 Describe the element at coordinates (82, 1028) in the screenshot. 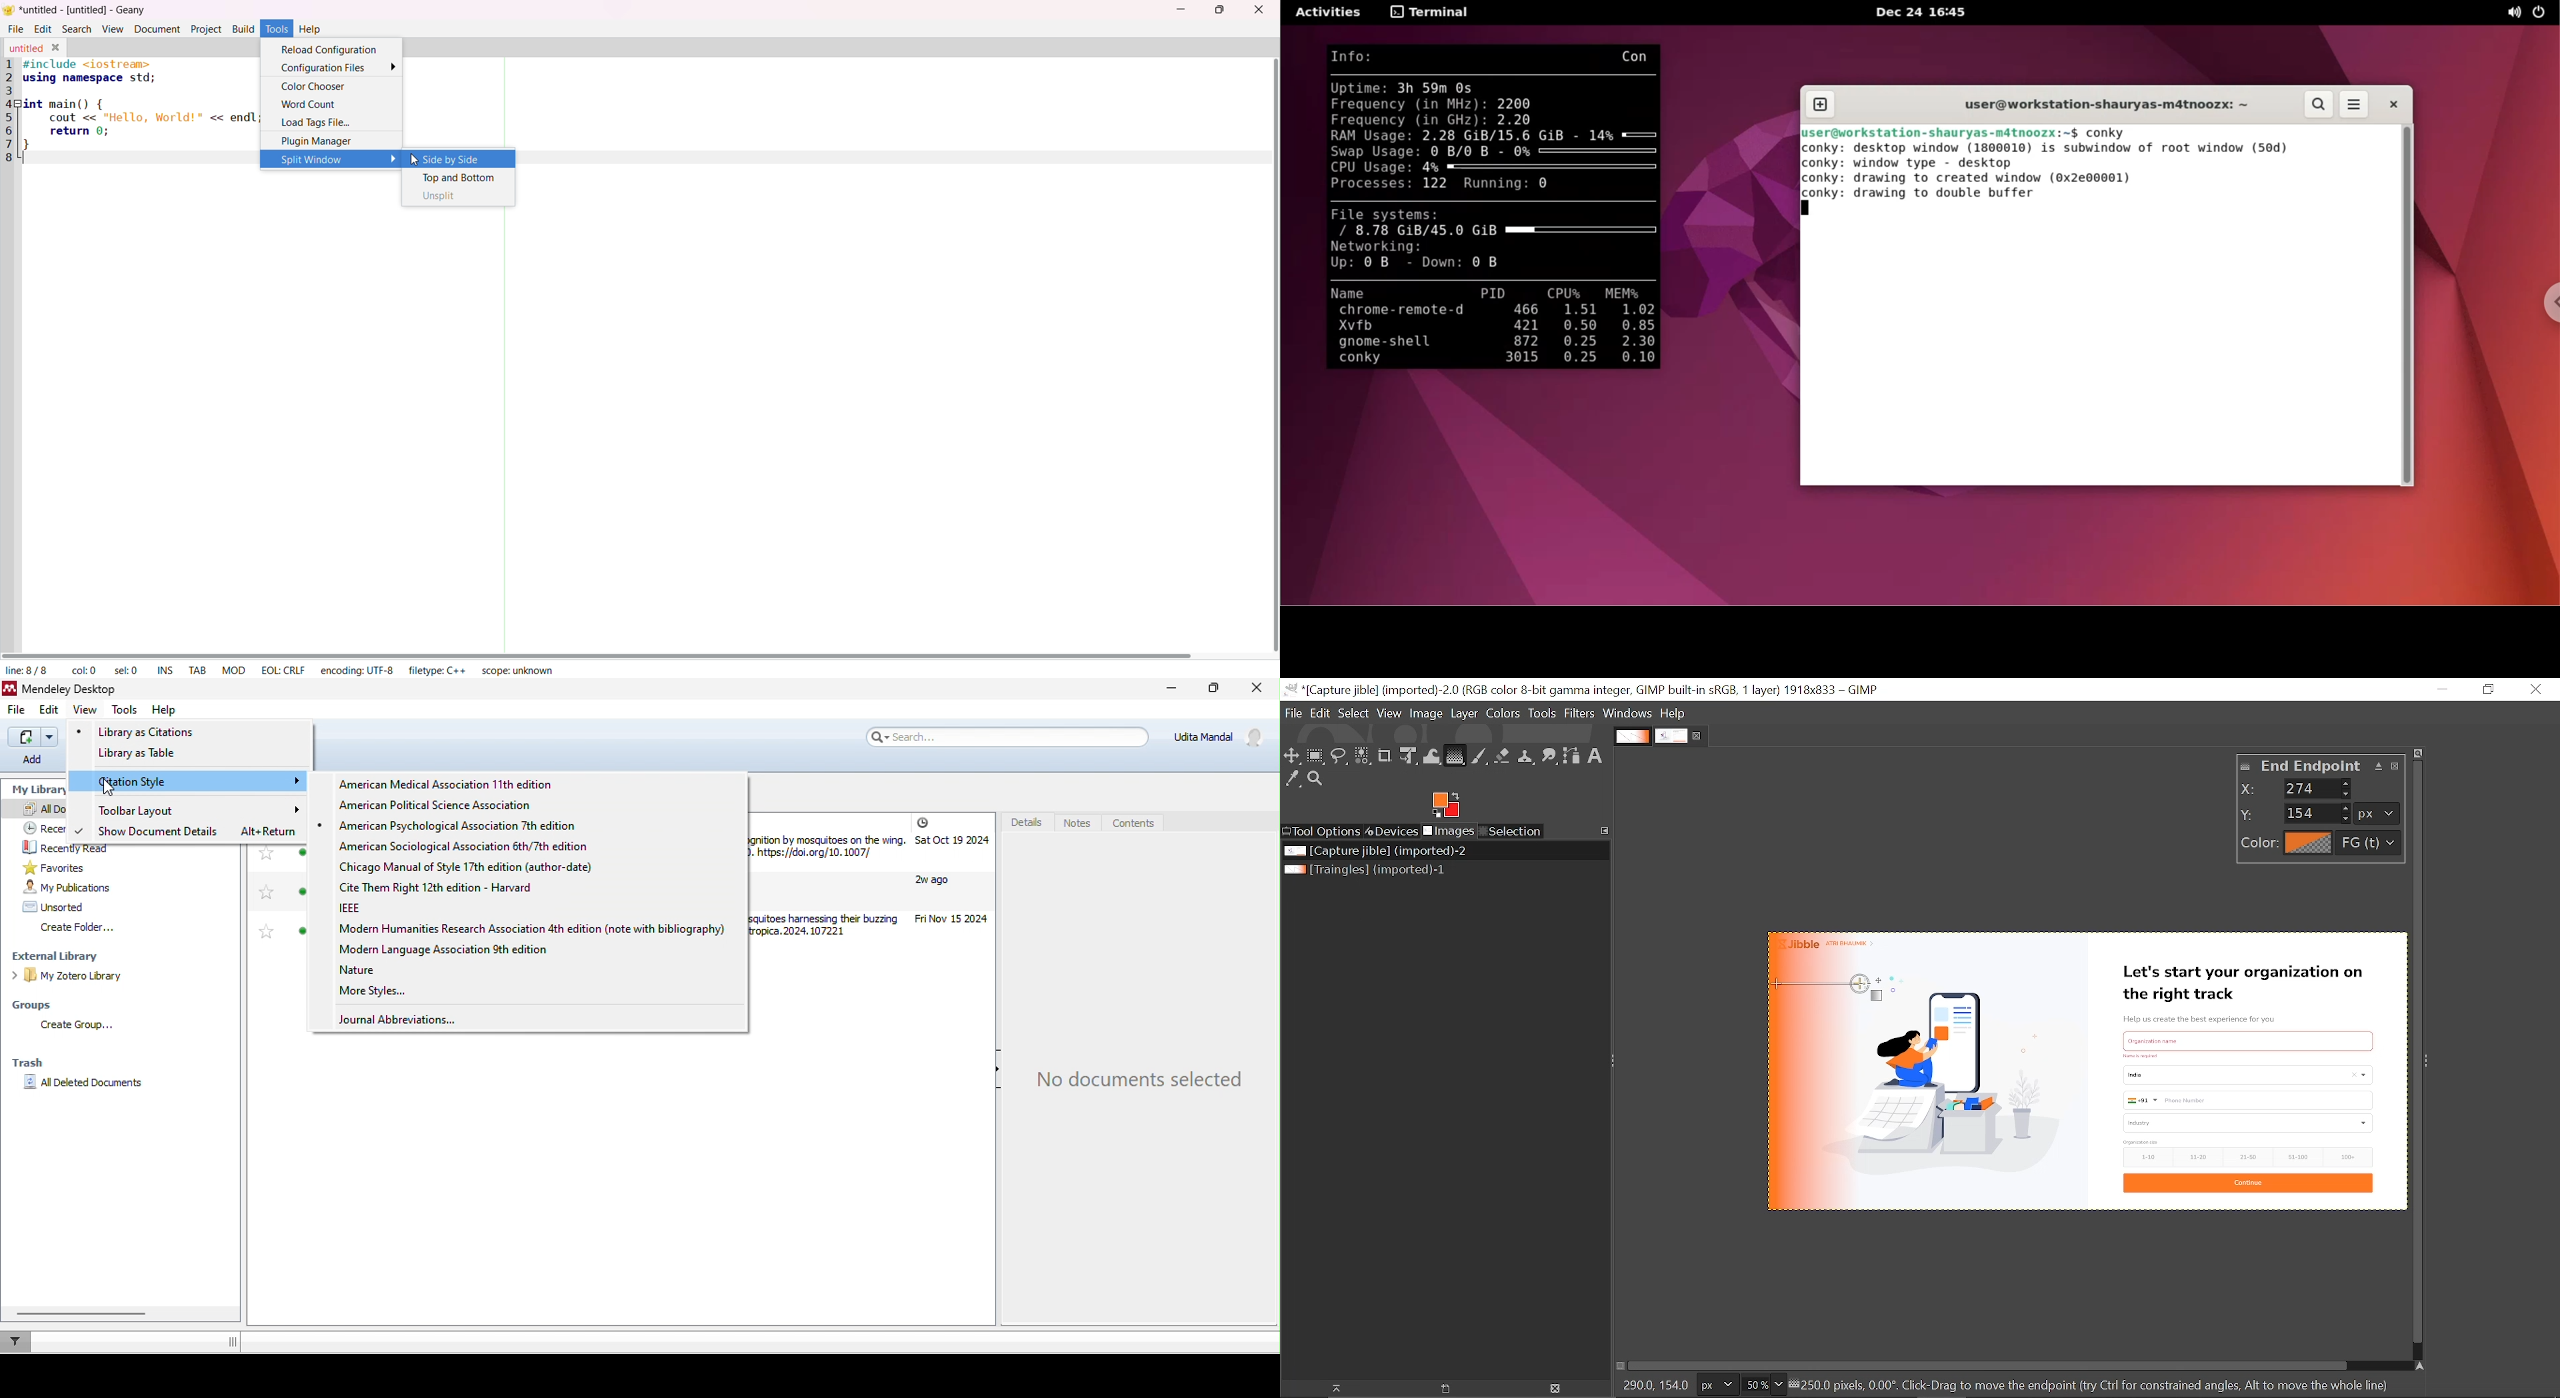

I see `create group` at that location.